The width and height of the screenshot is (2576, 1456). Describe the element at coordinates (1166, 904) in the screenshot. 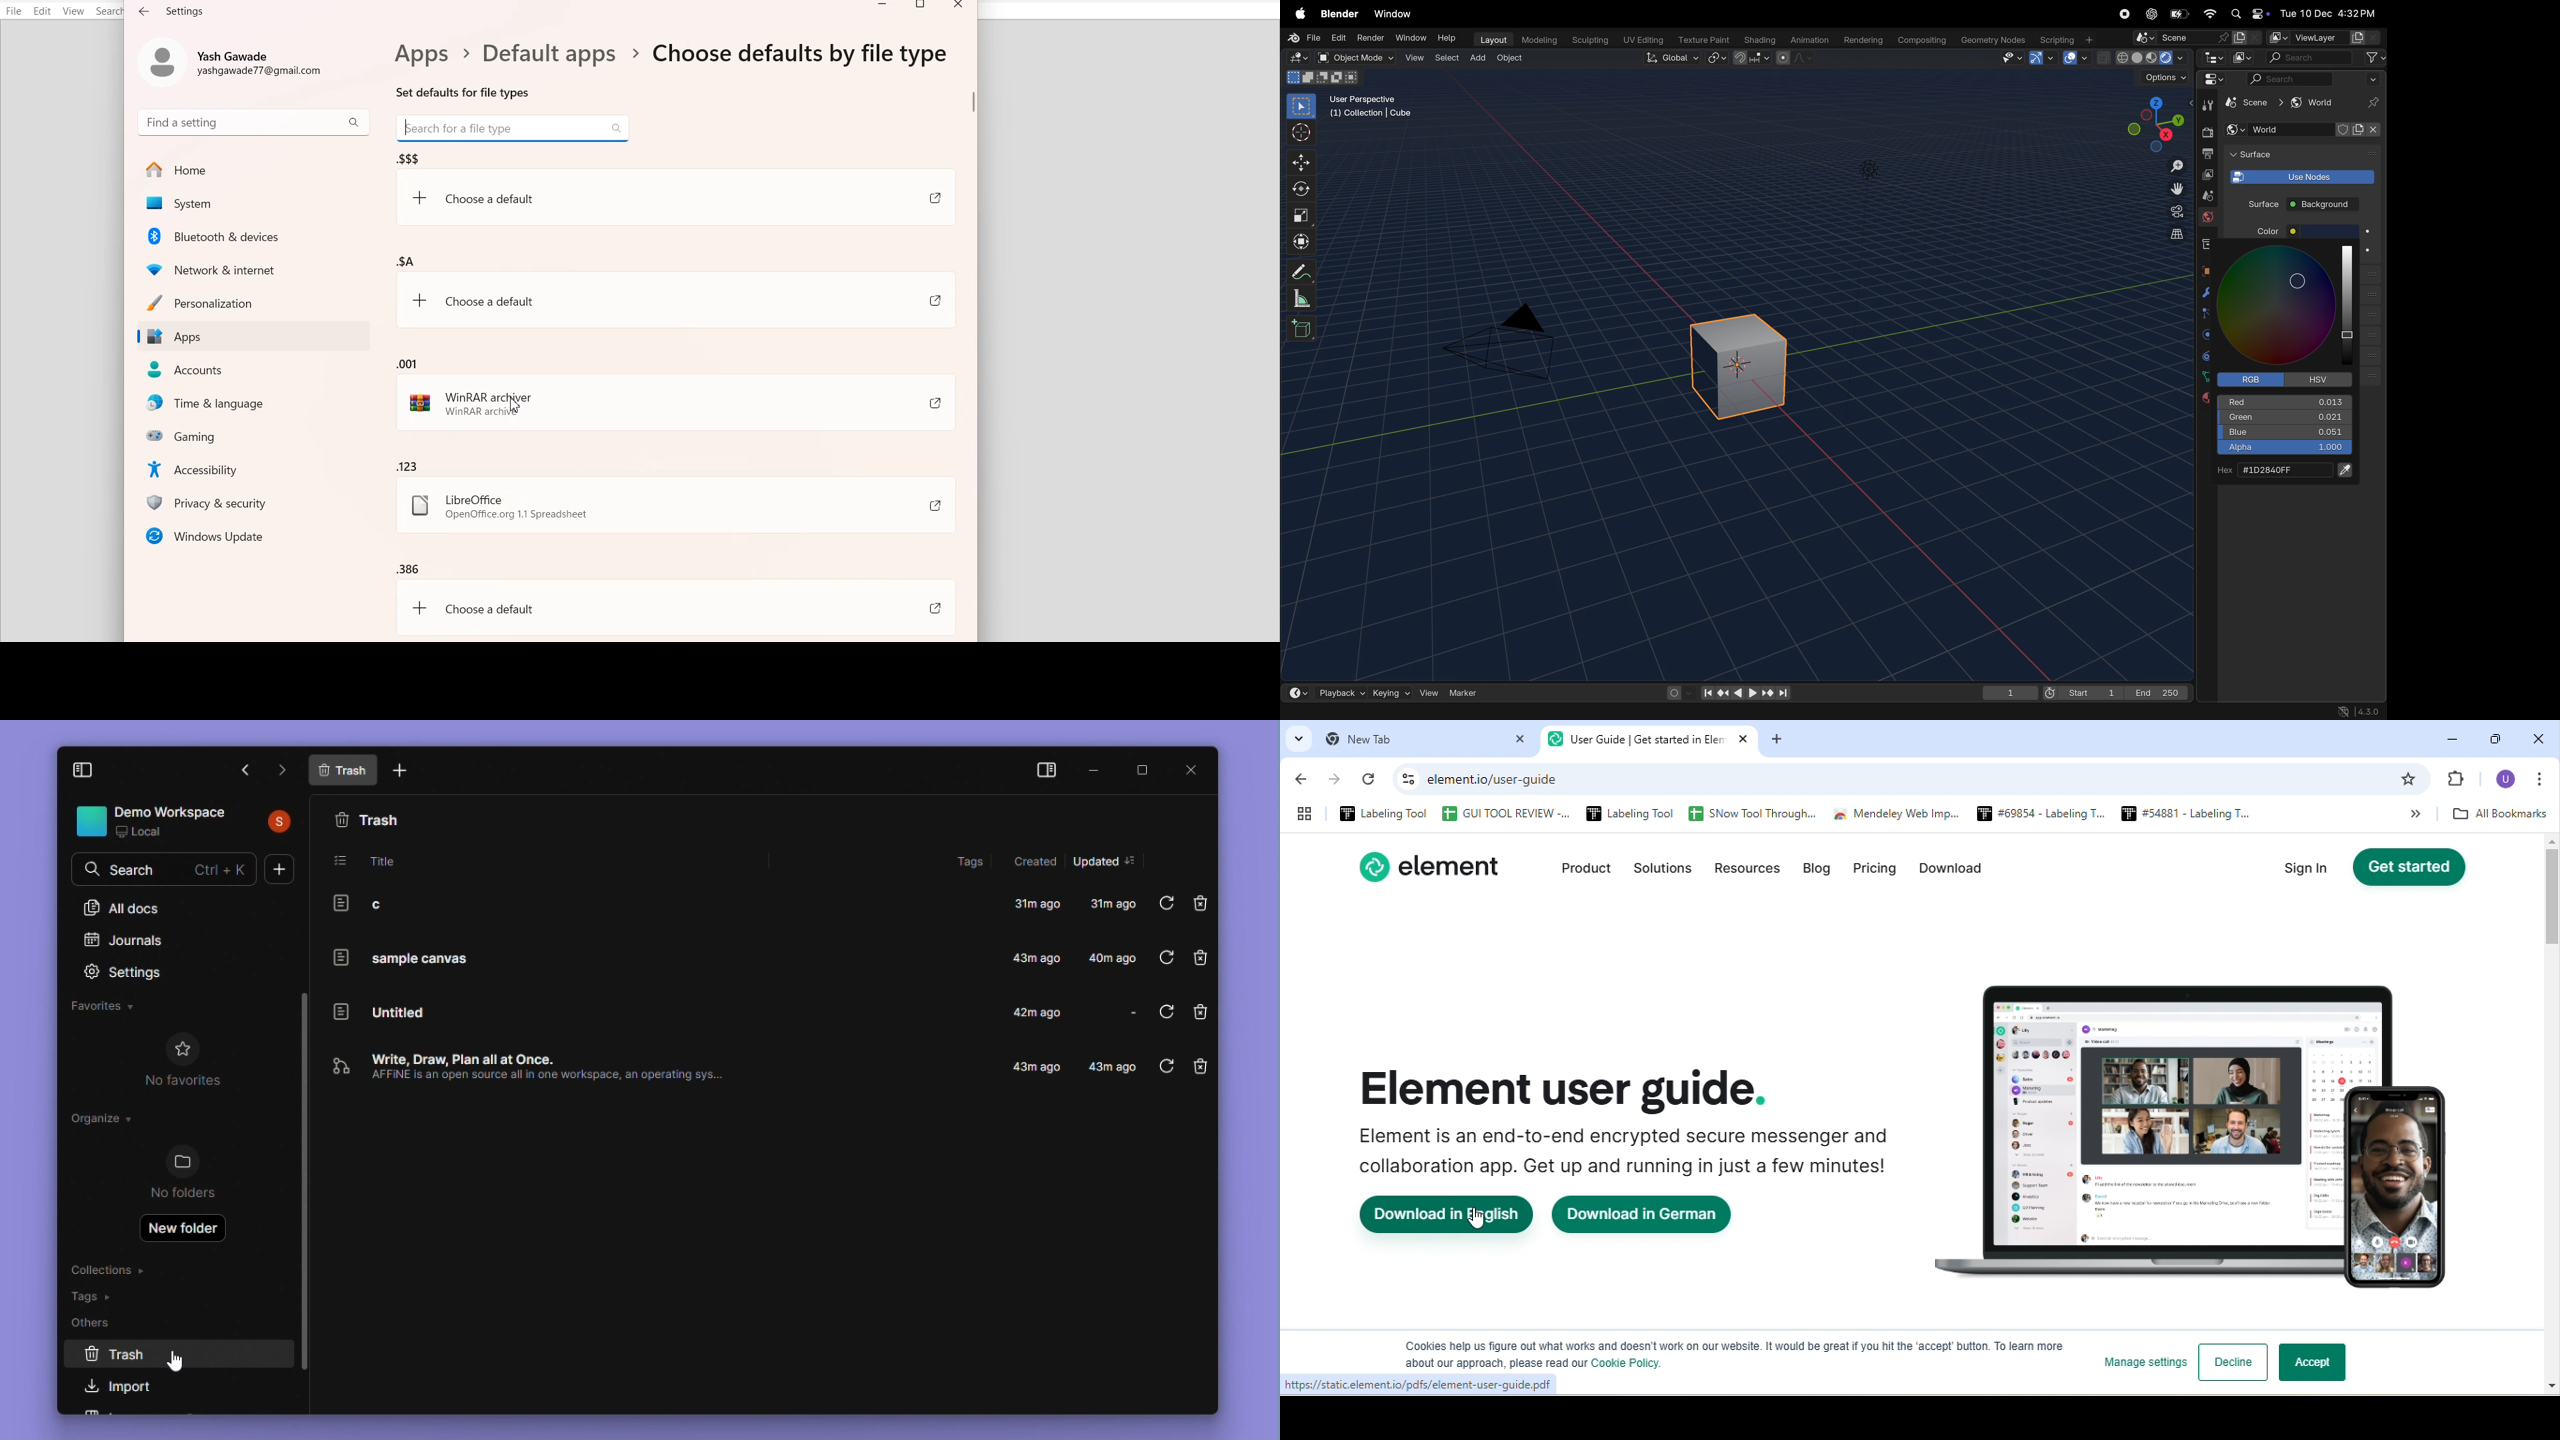

I see `restore` at that location.